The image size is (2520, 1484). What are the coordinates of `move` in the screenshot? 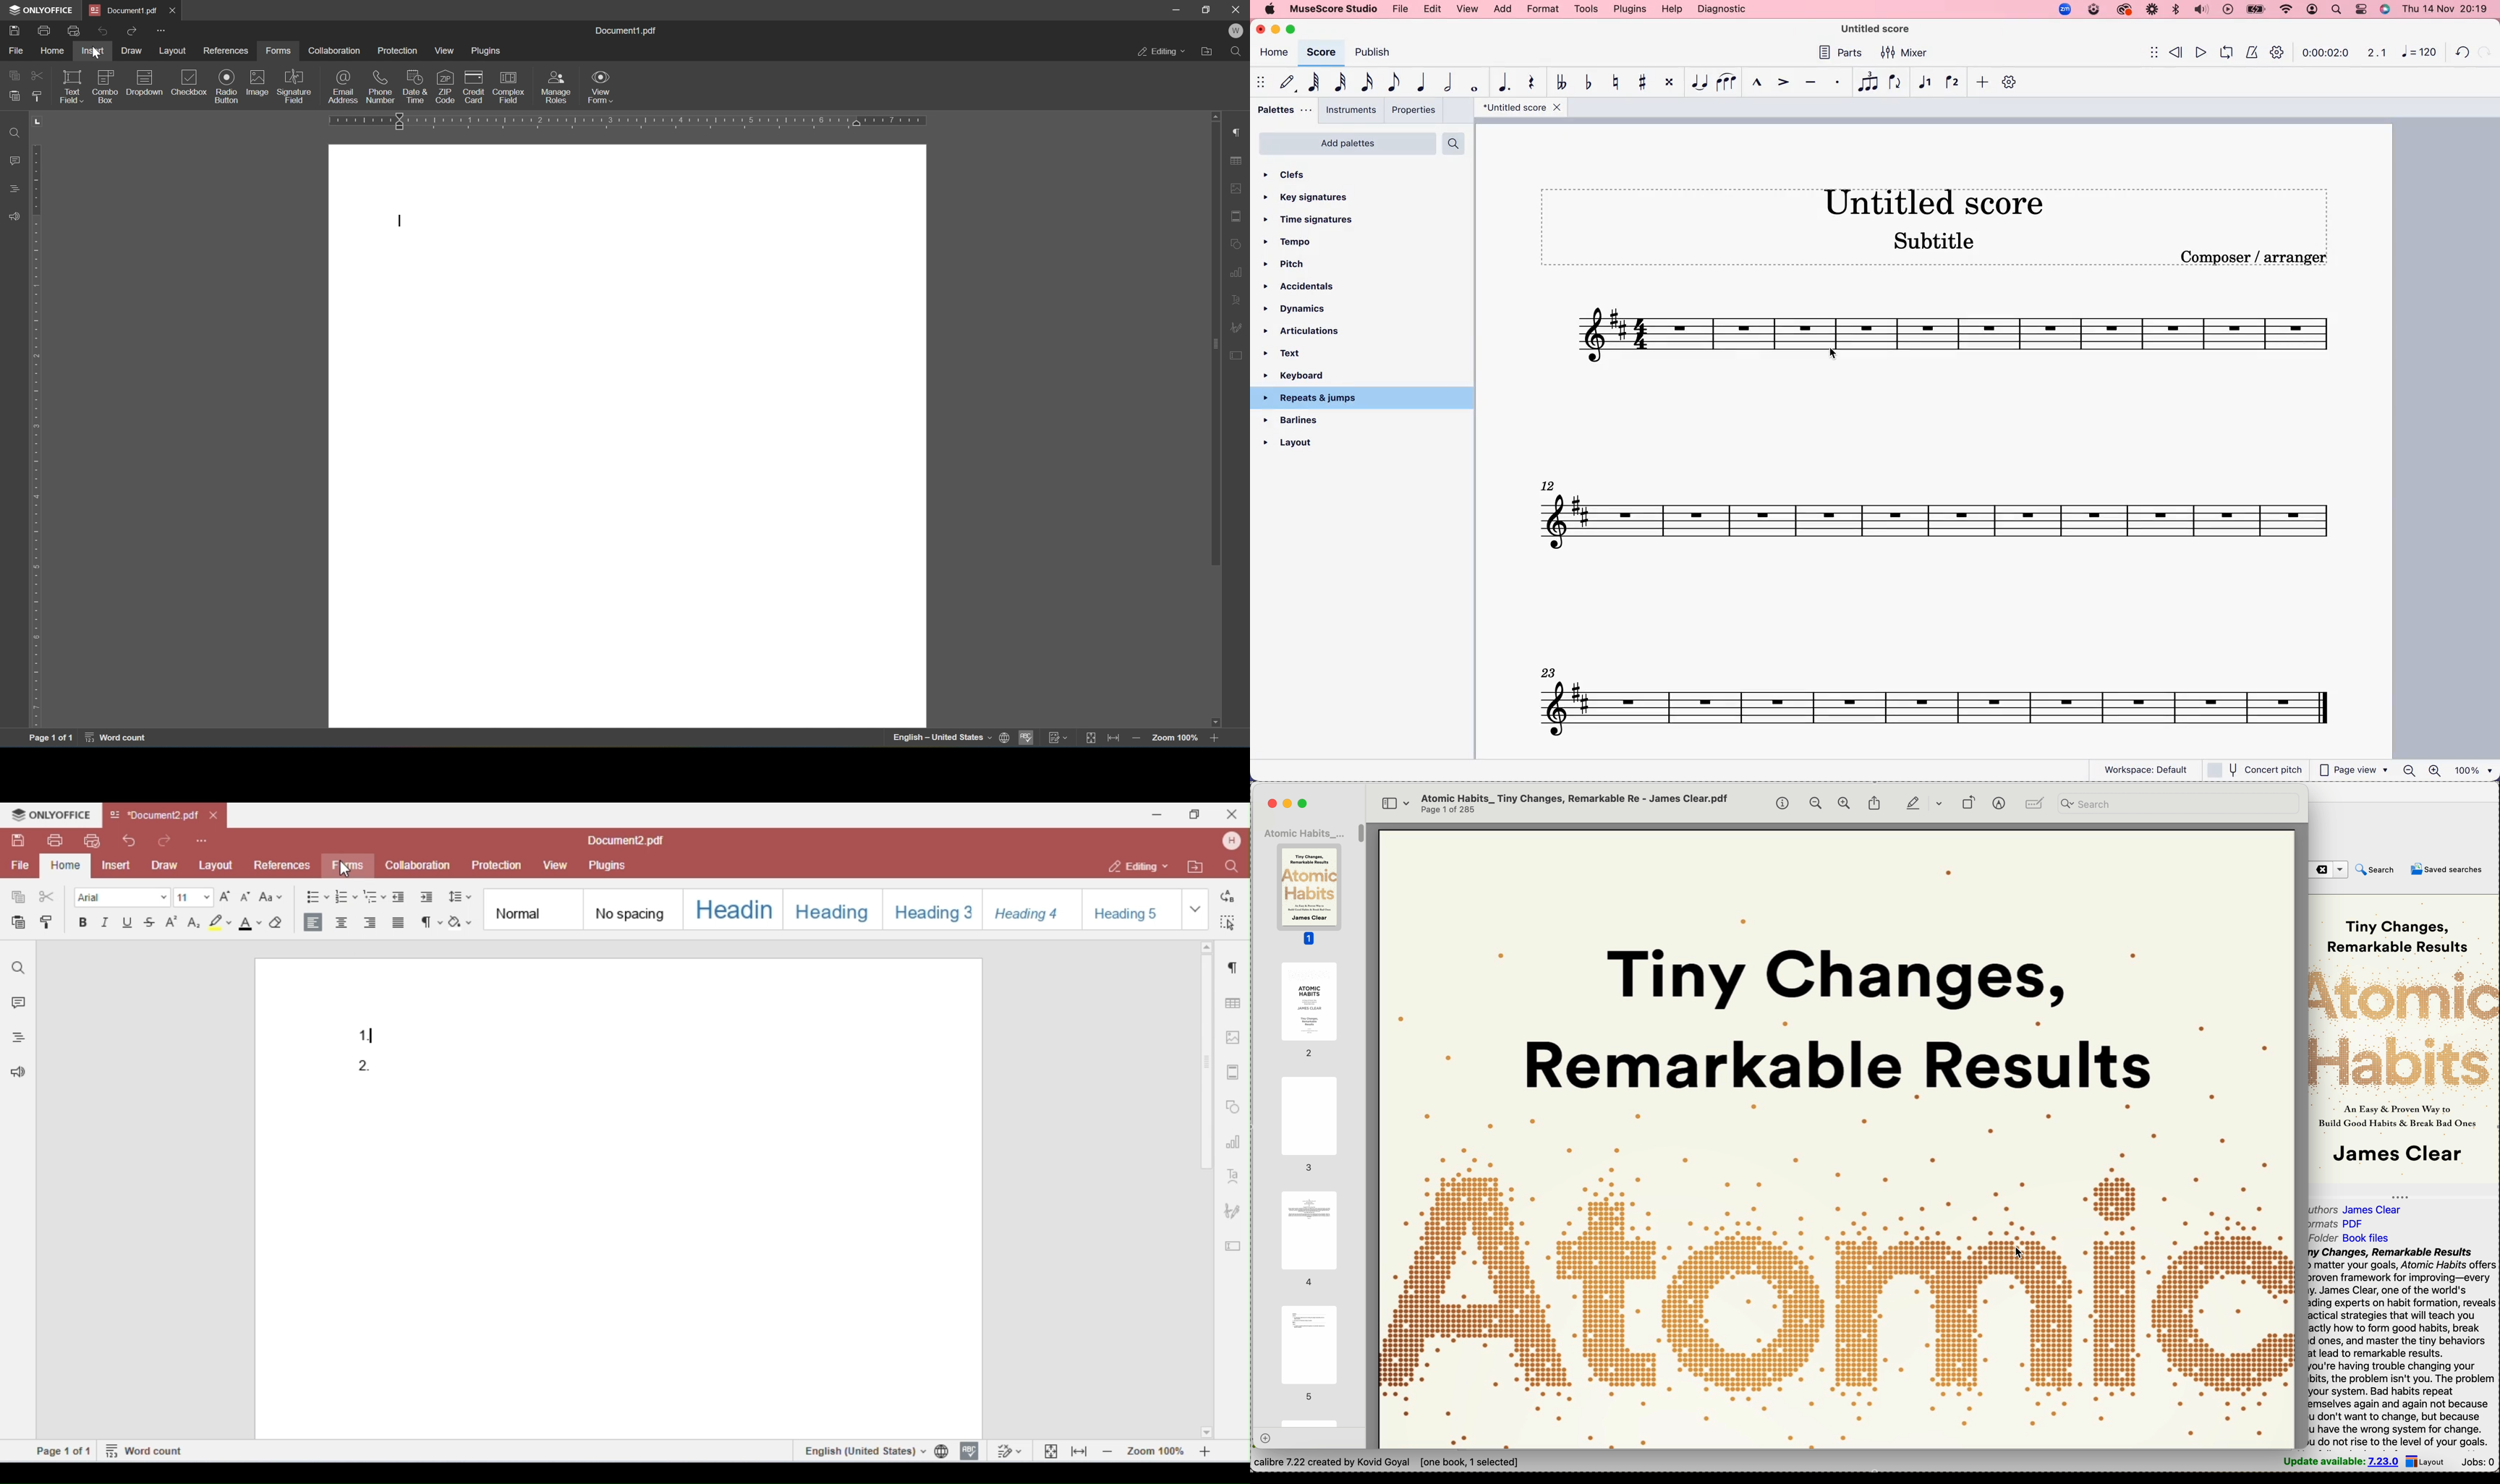 It's located at (2147, 51).